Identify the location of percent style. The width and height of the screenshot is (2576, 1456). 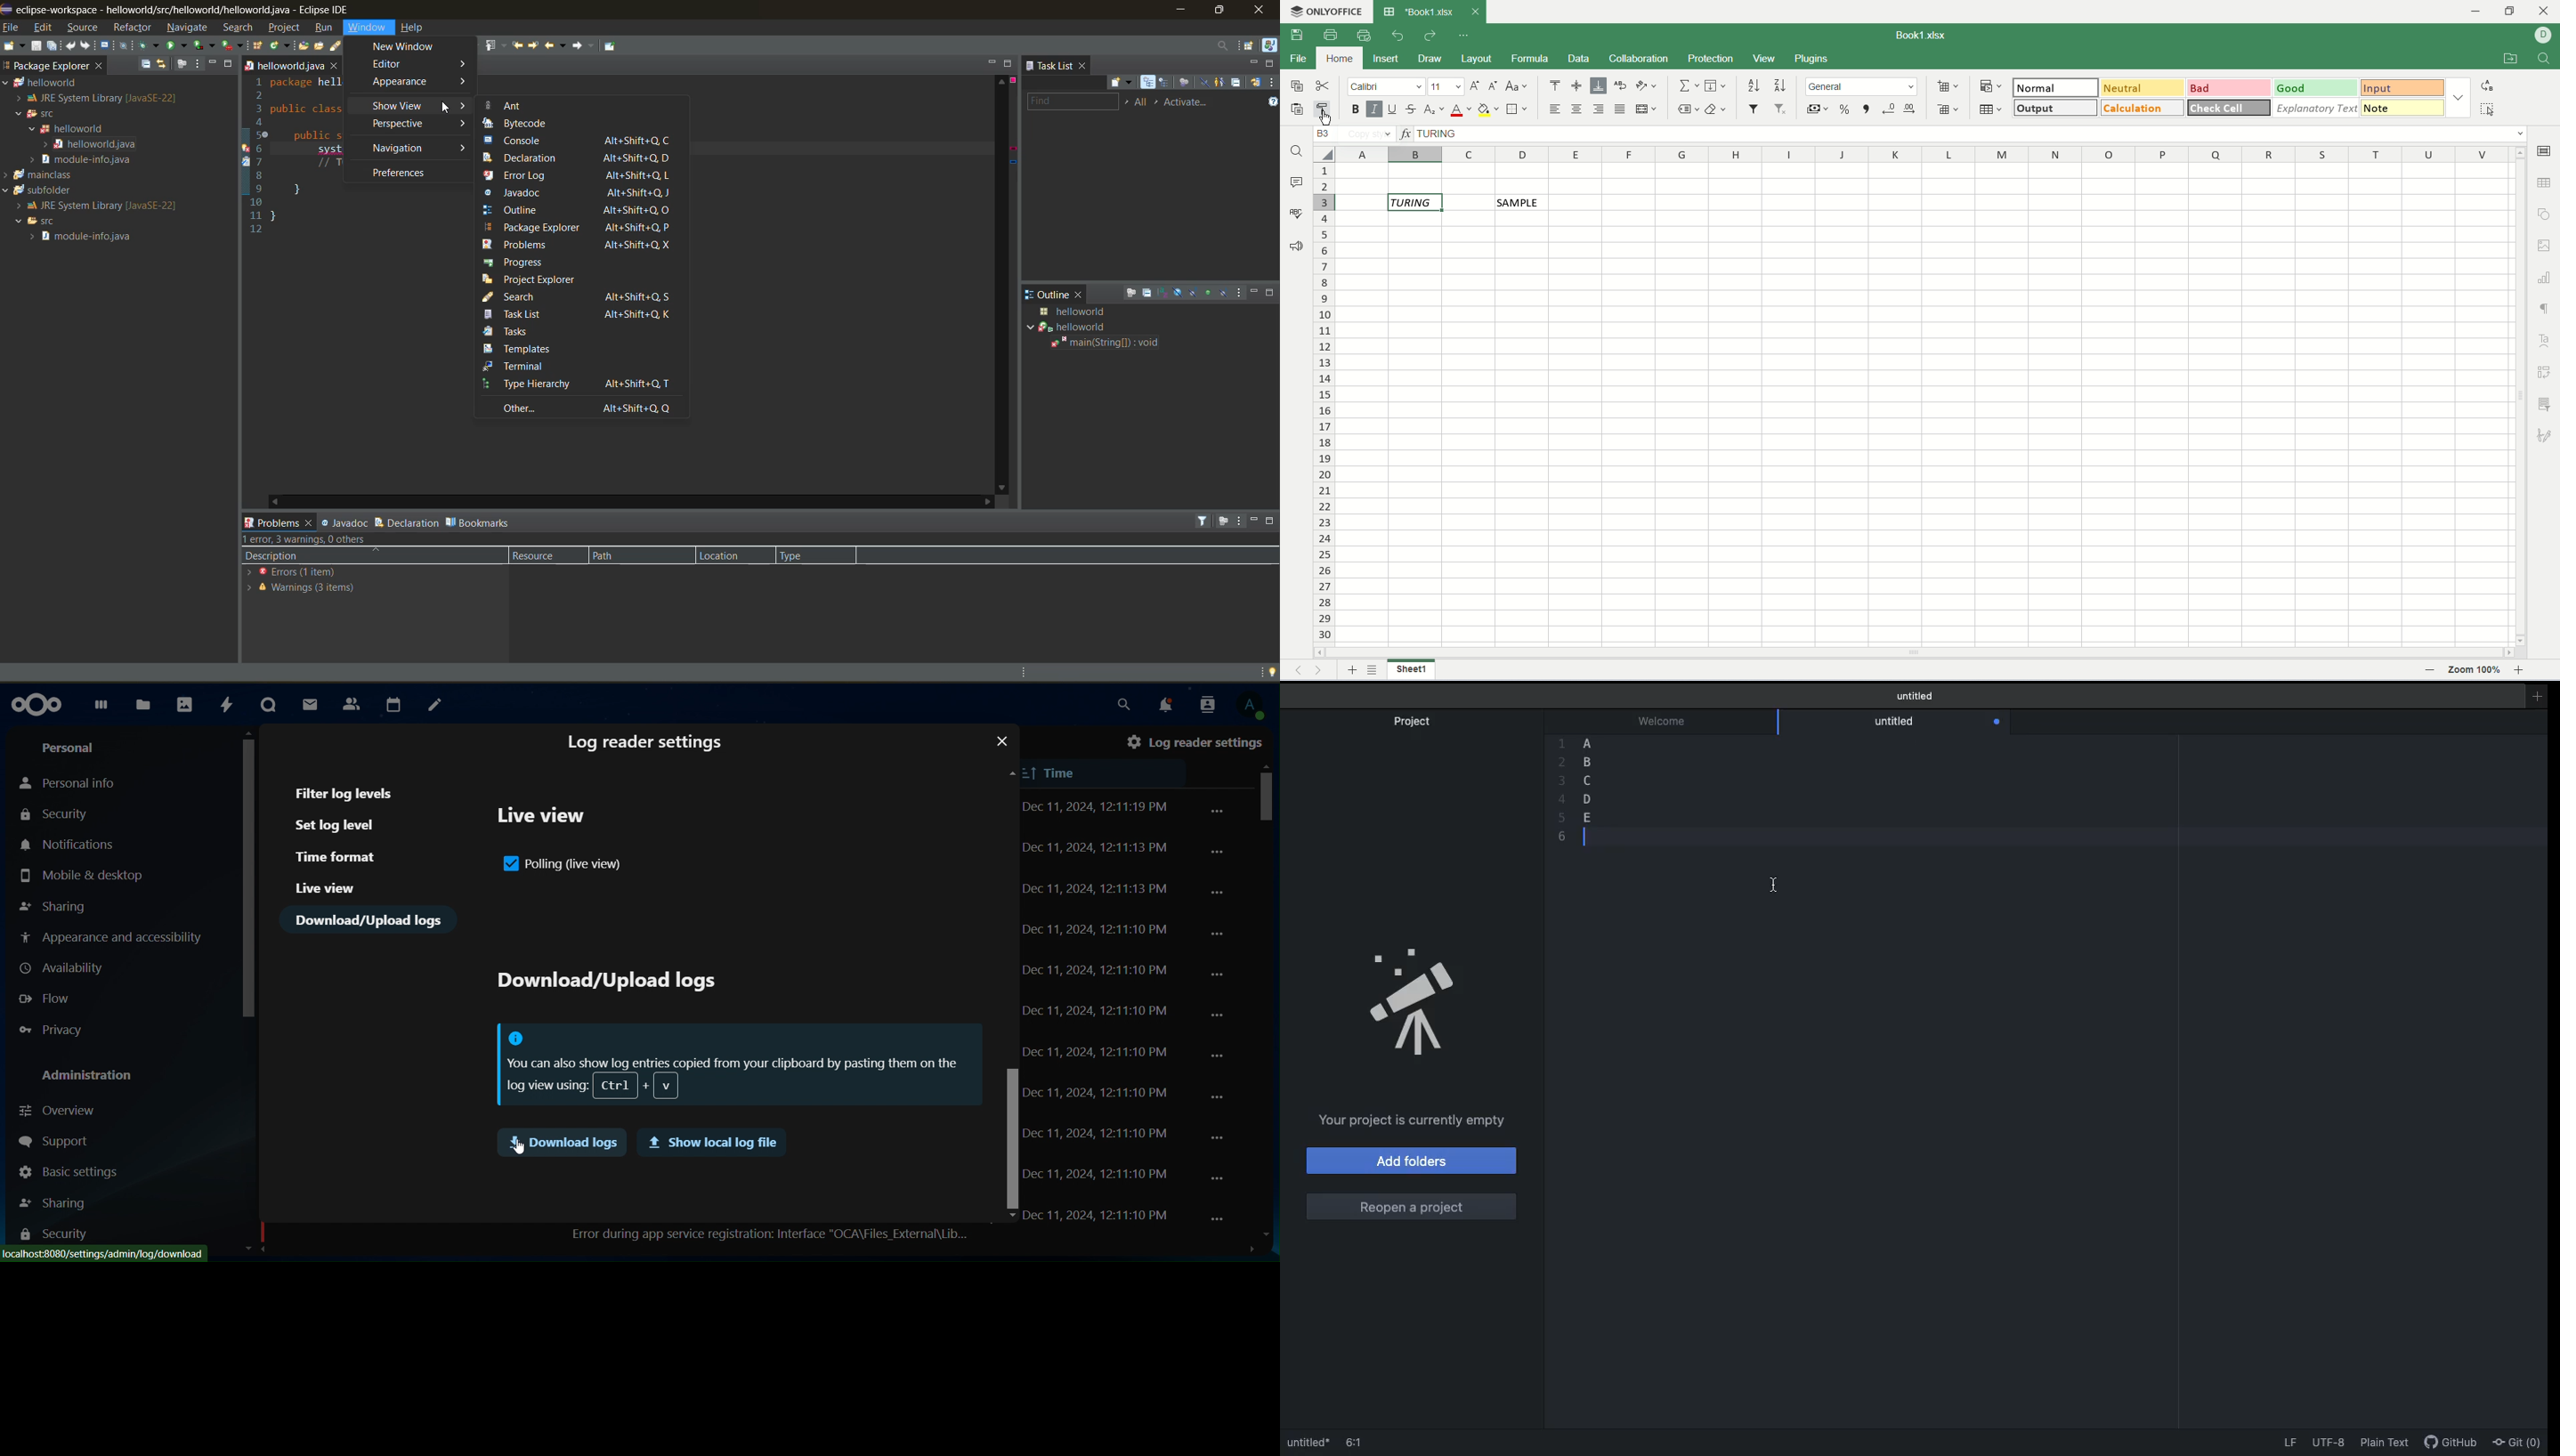
(1846, 110).